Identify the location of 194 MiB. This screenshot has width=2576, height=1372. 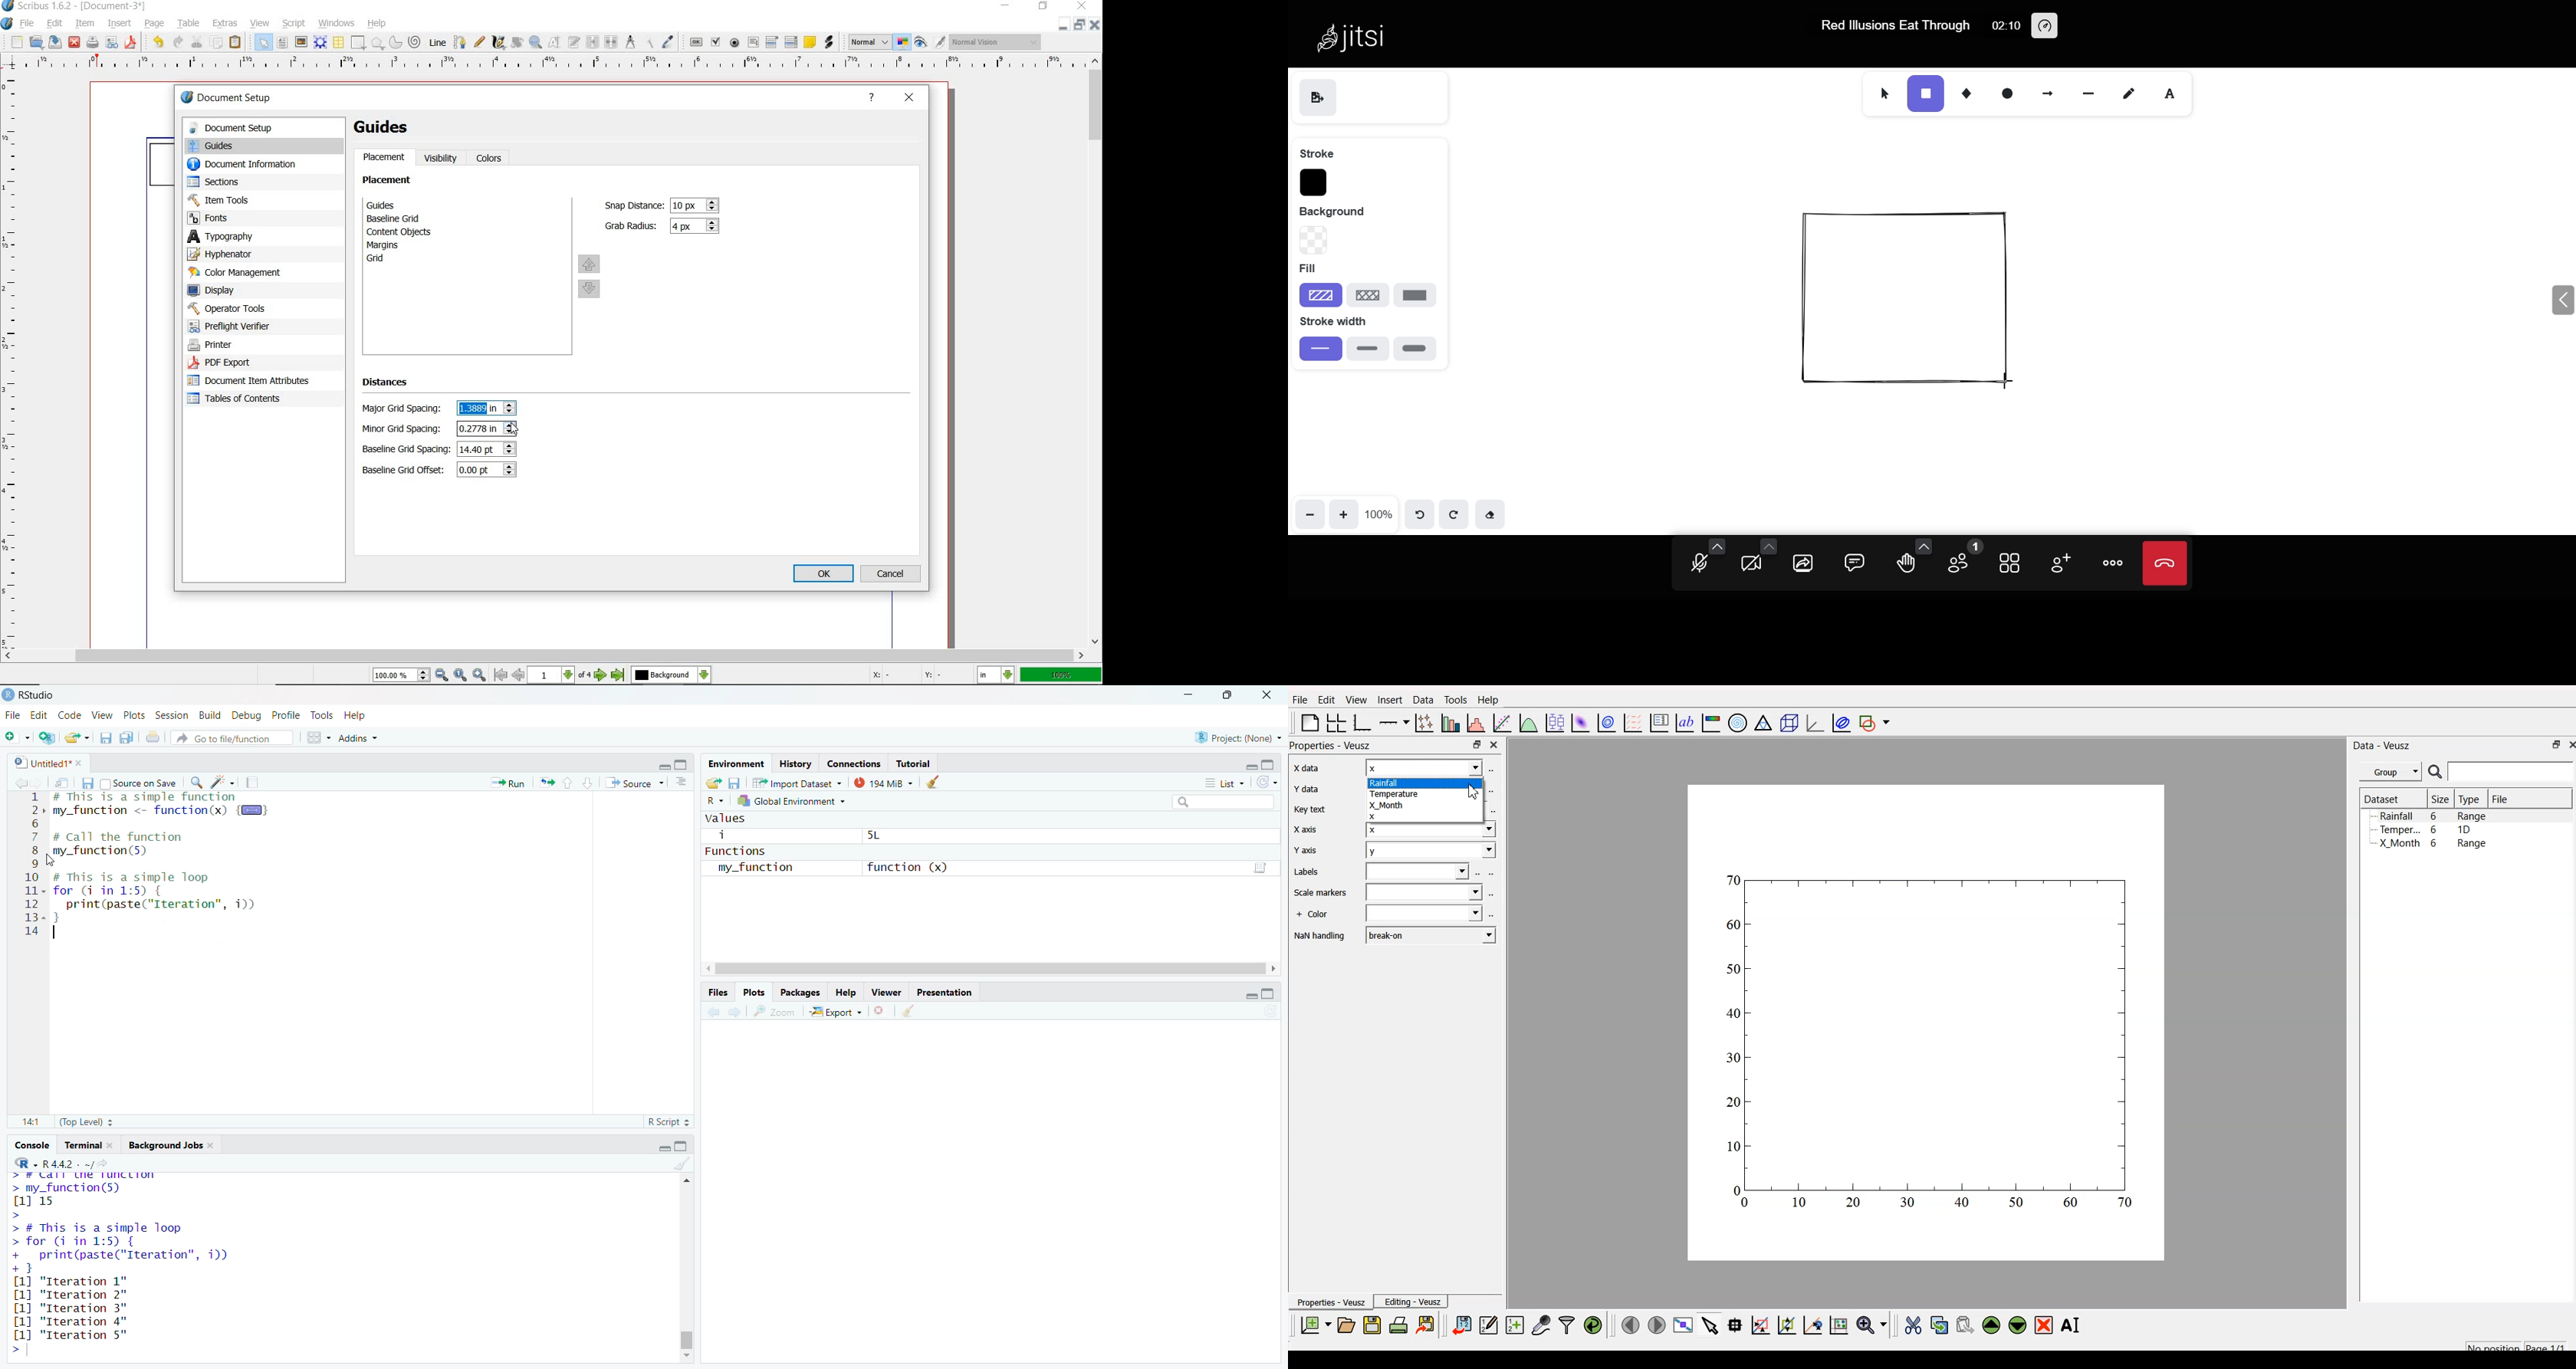
(883, 785).